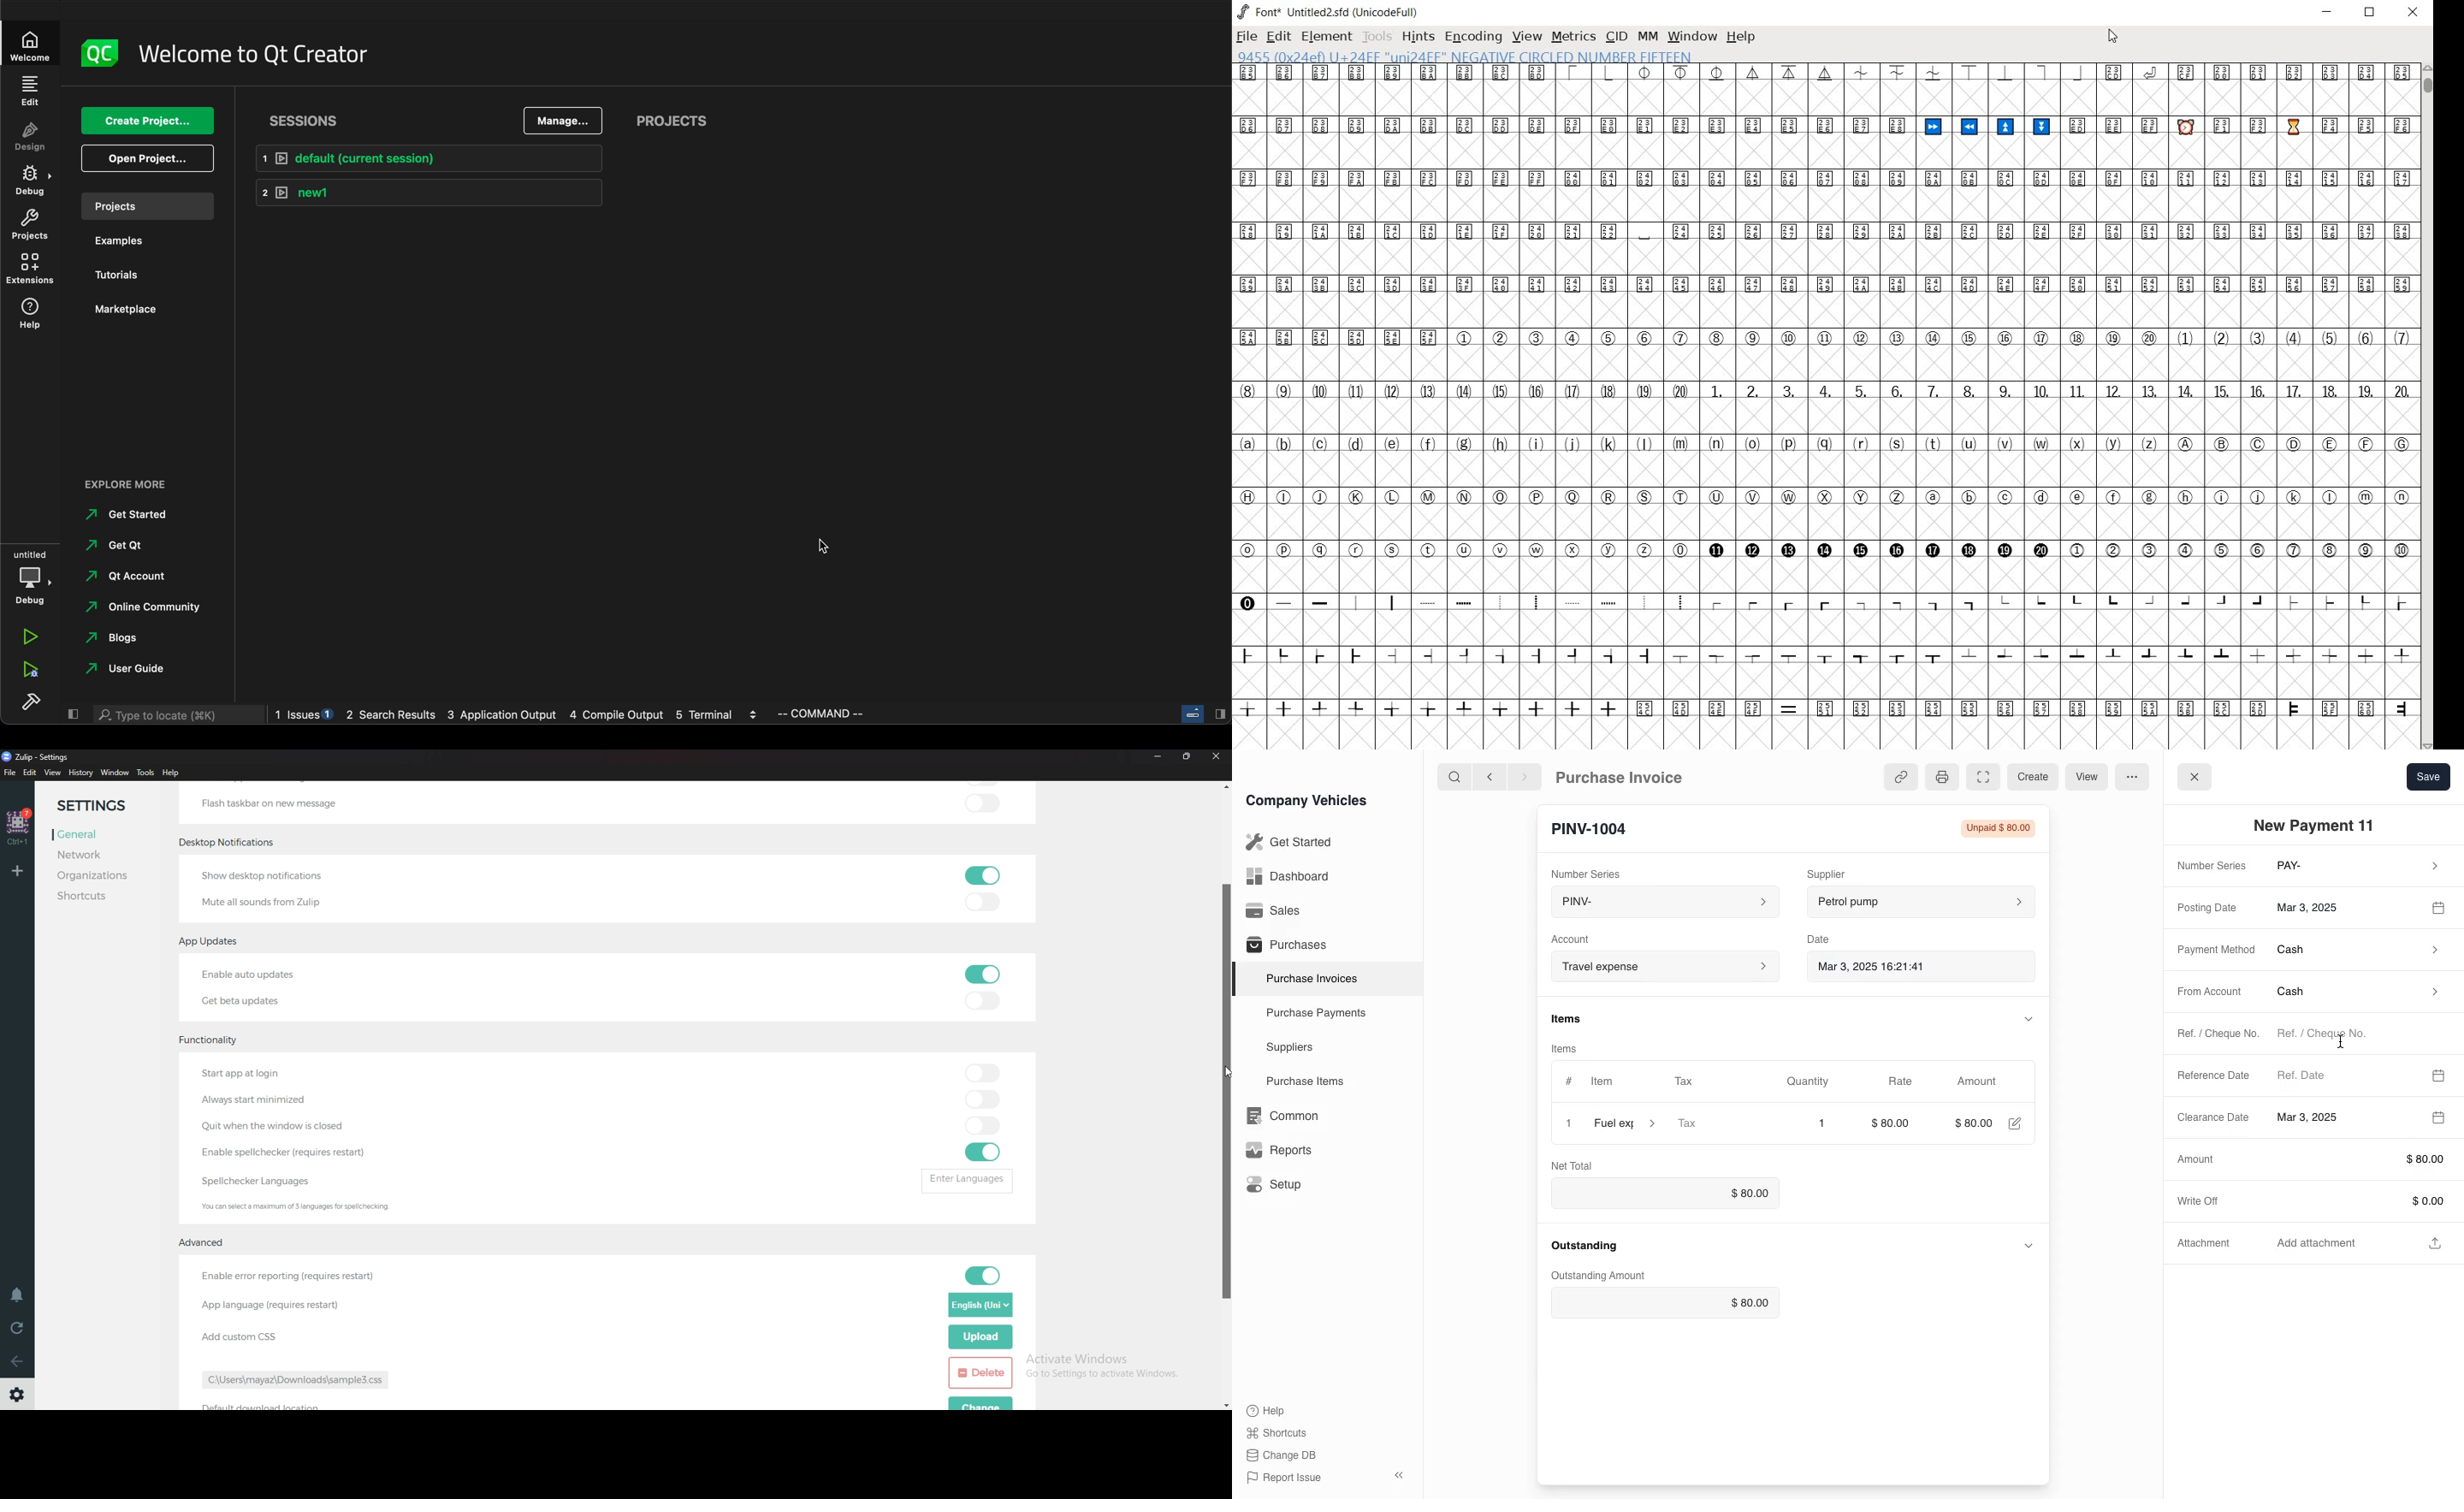  I want to click on Mar 3, 2025 16:21:41, so click(1906, 965).